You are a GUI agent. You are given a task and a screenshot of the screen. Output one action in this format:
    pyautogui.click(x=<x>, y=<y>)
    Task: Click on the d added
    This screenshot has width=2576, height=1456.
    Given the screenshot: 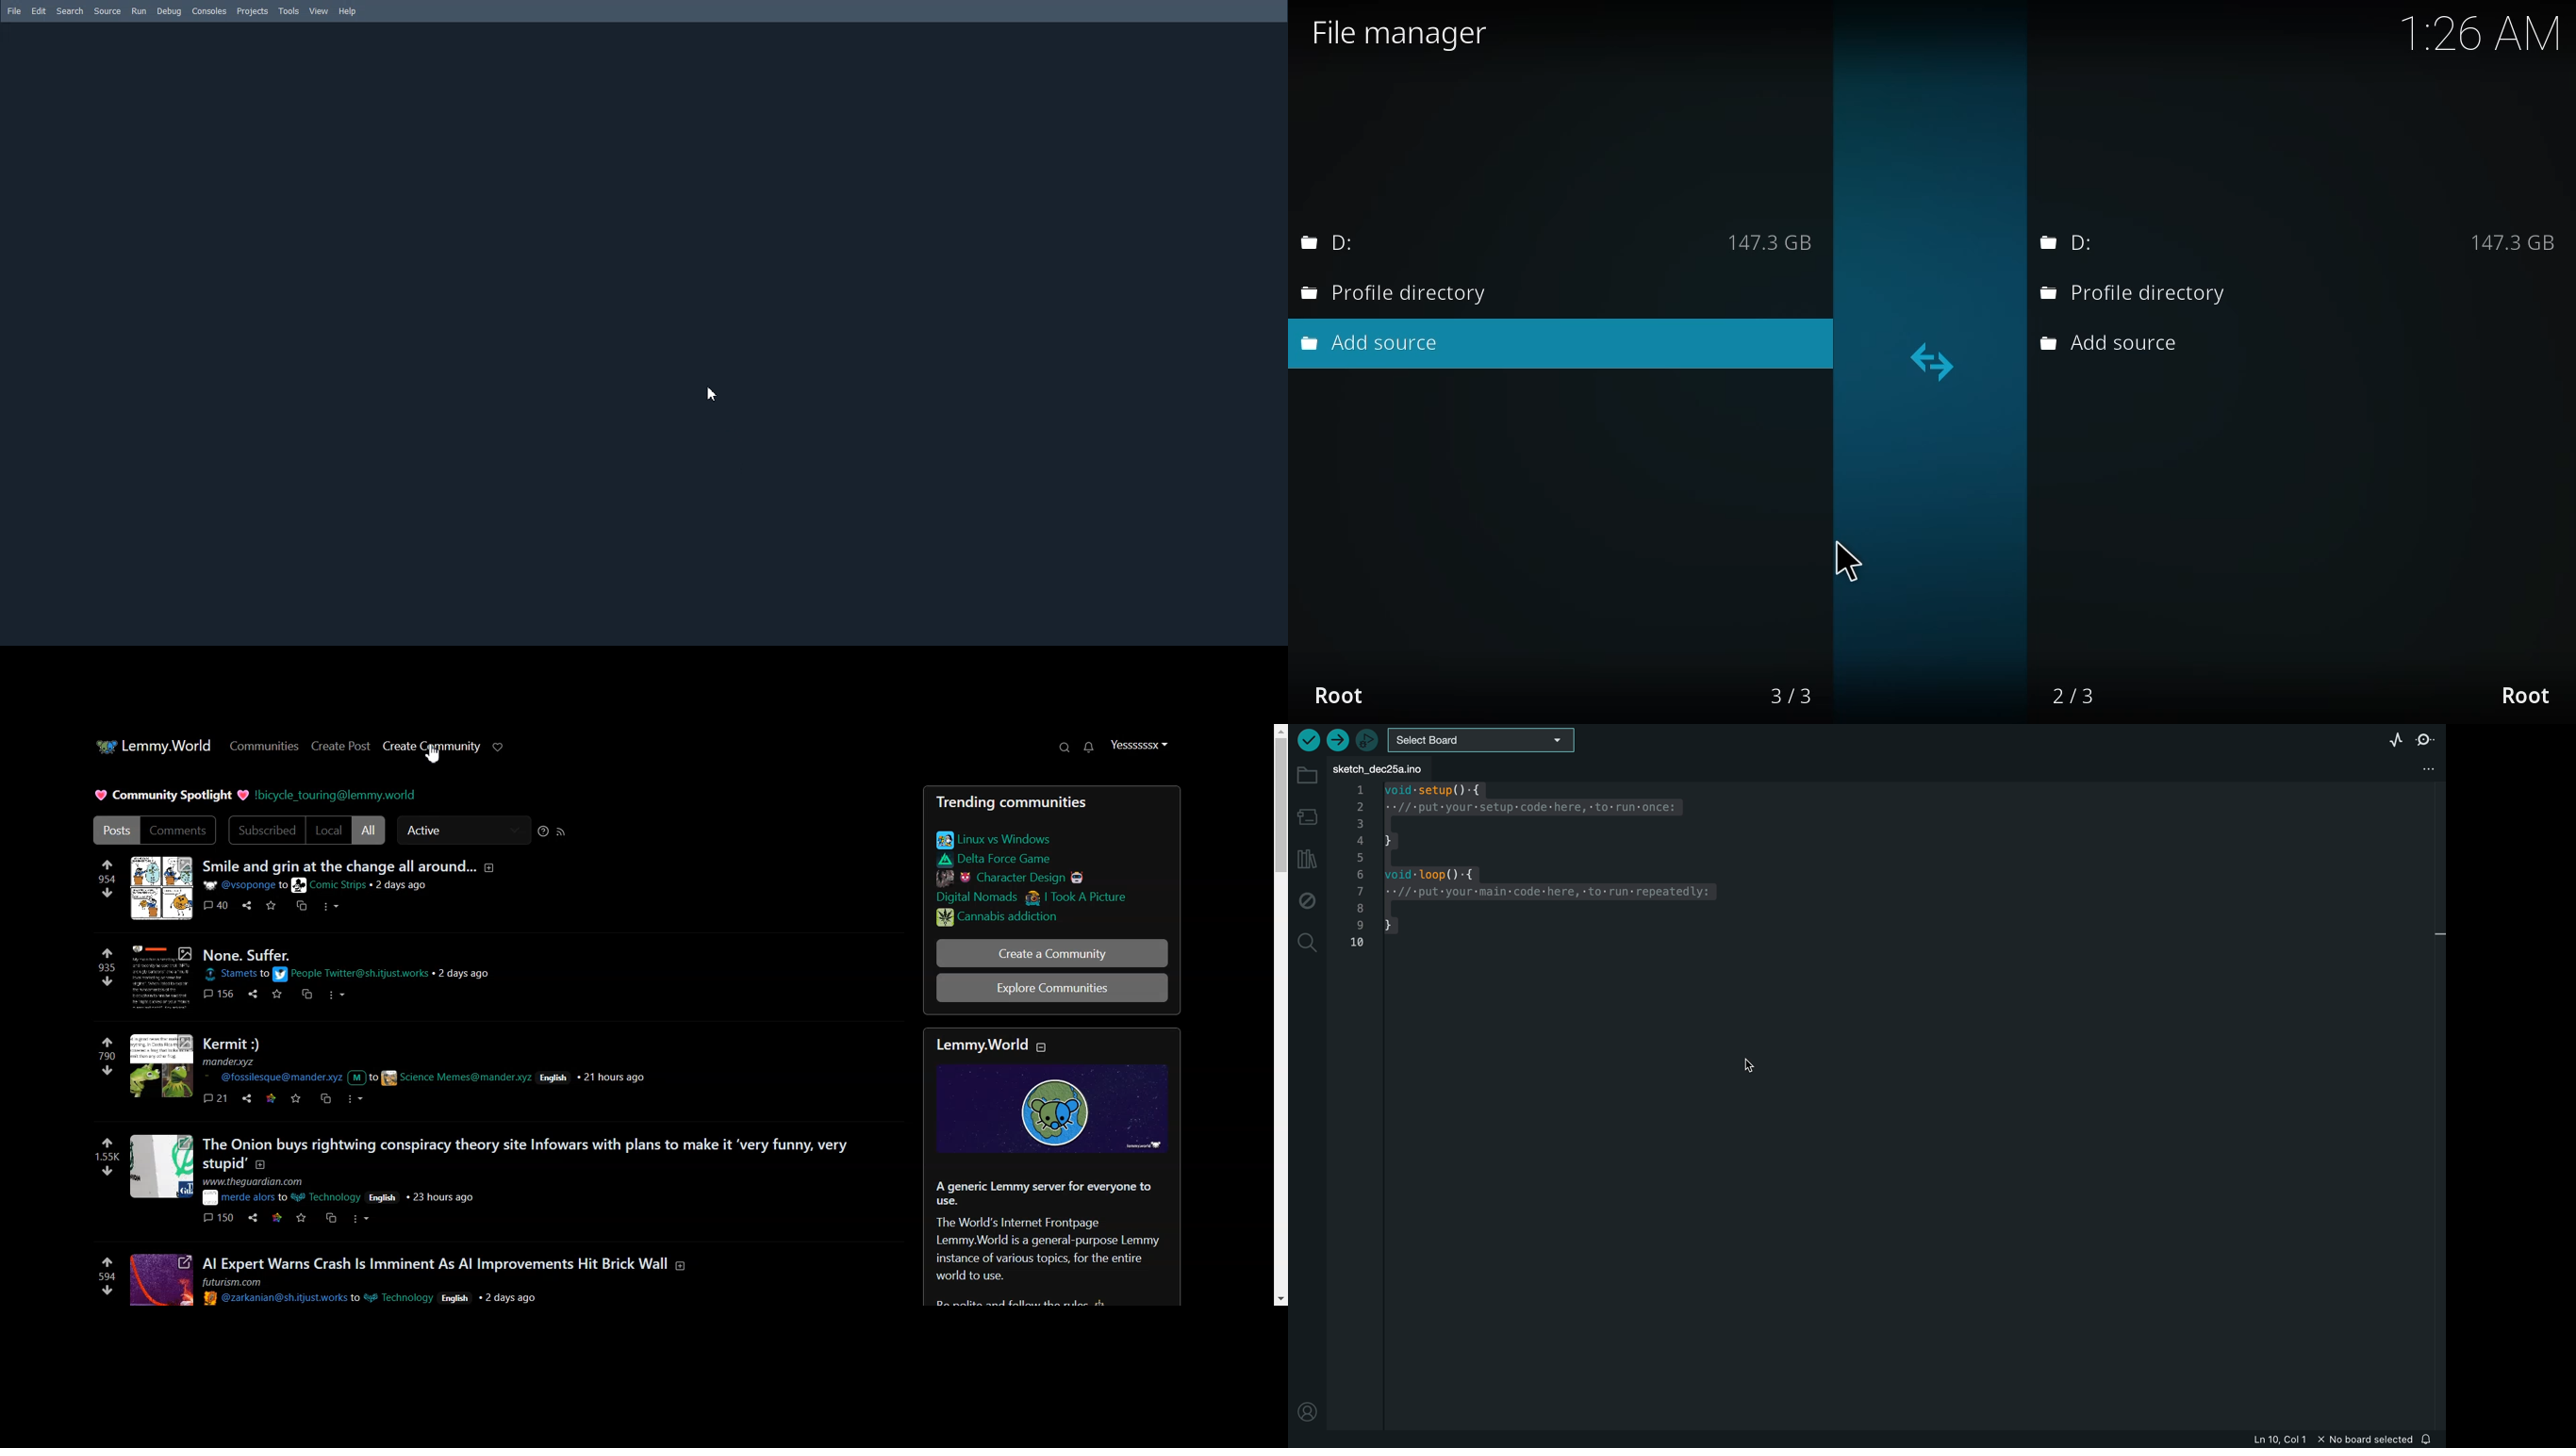 What is the action you would take?
    pyautogui.click(x=1342, y=242)
    